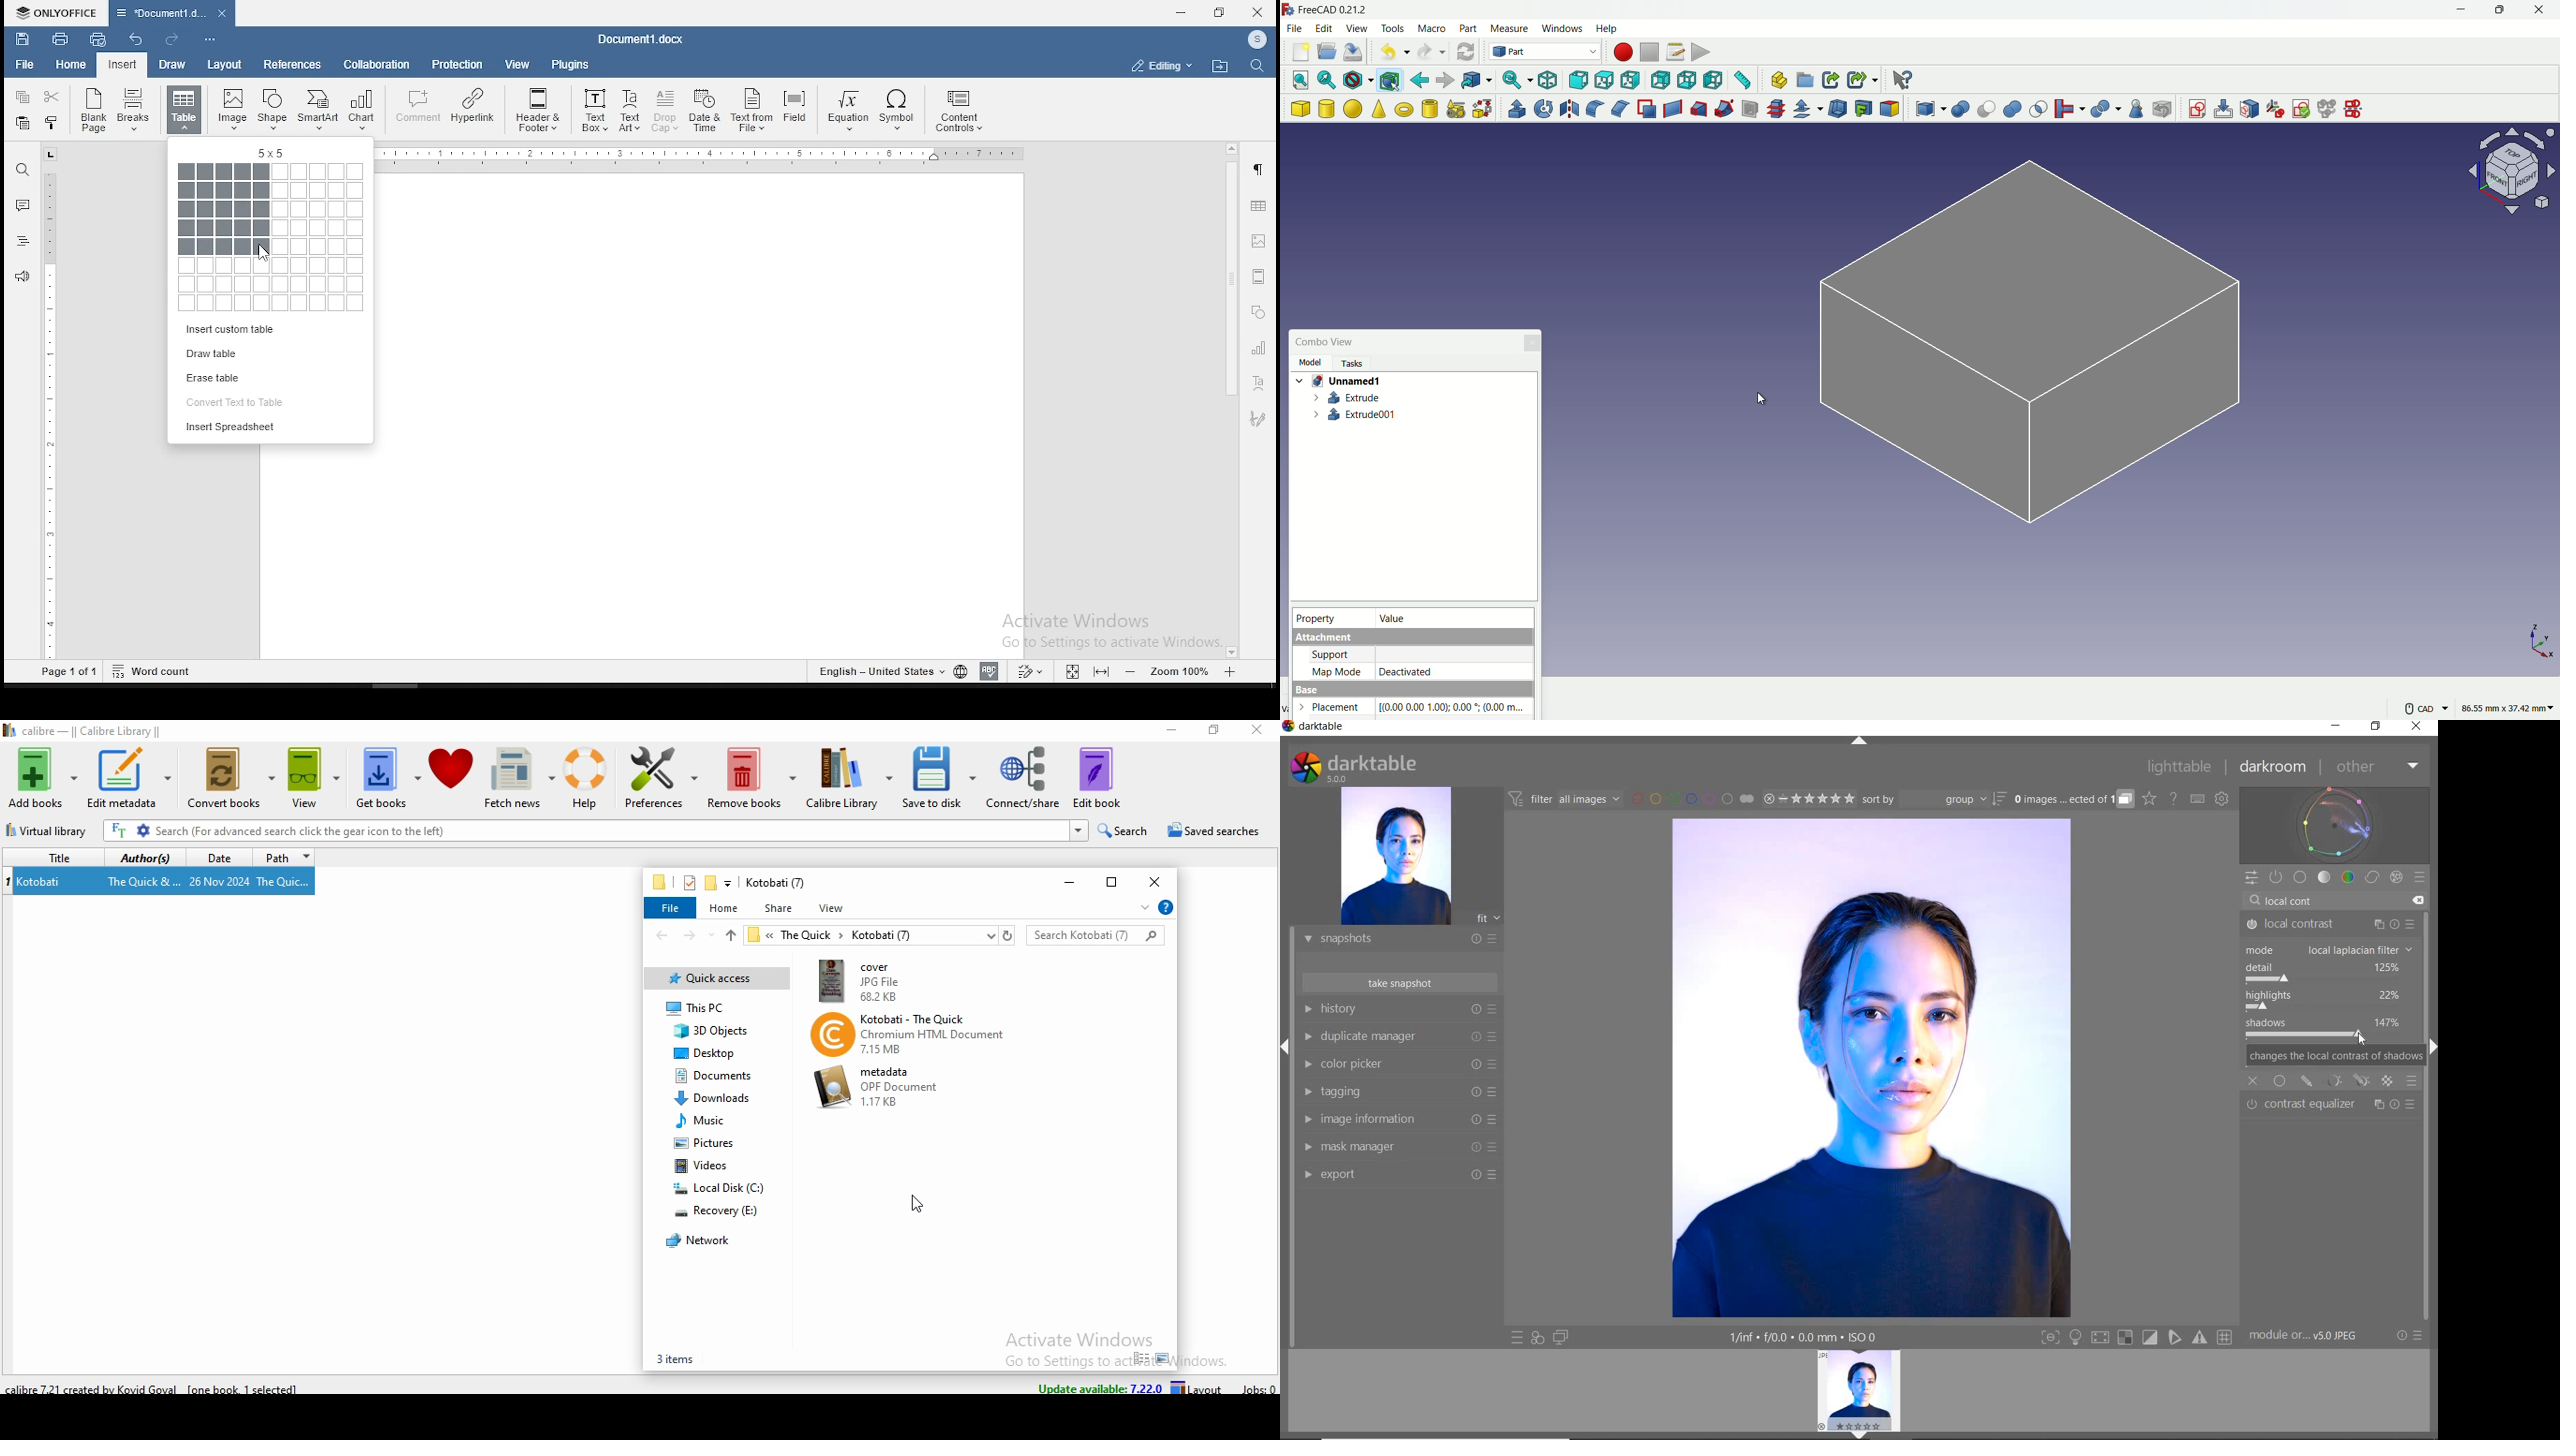 This screenshot has width=2576, height=1456. I want to click on references, so click(291, 65).